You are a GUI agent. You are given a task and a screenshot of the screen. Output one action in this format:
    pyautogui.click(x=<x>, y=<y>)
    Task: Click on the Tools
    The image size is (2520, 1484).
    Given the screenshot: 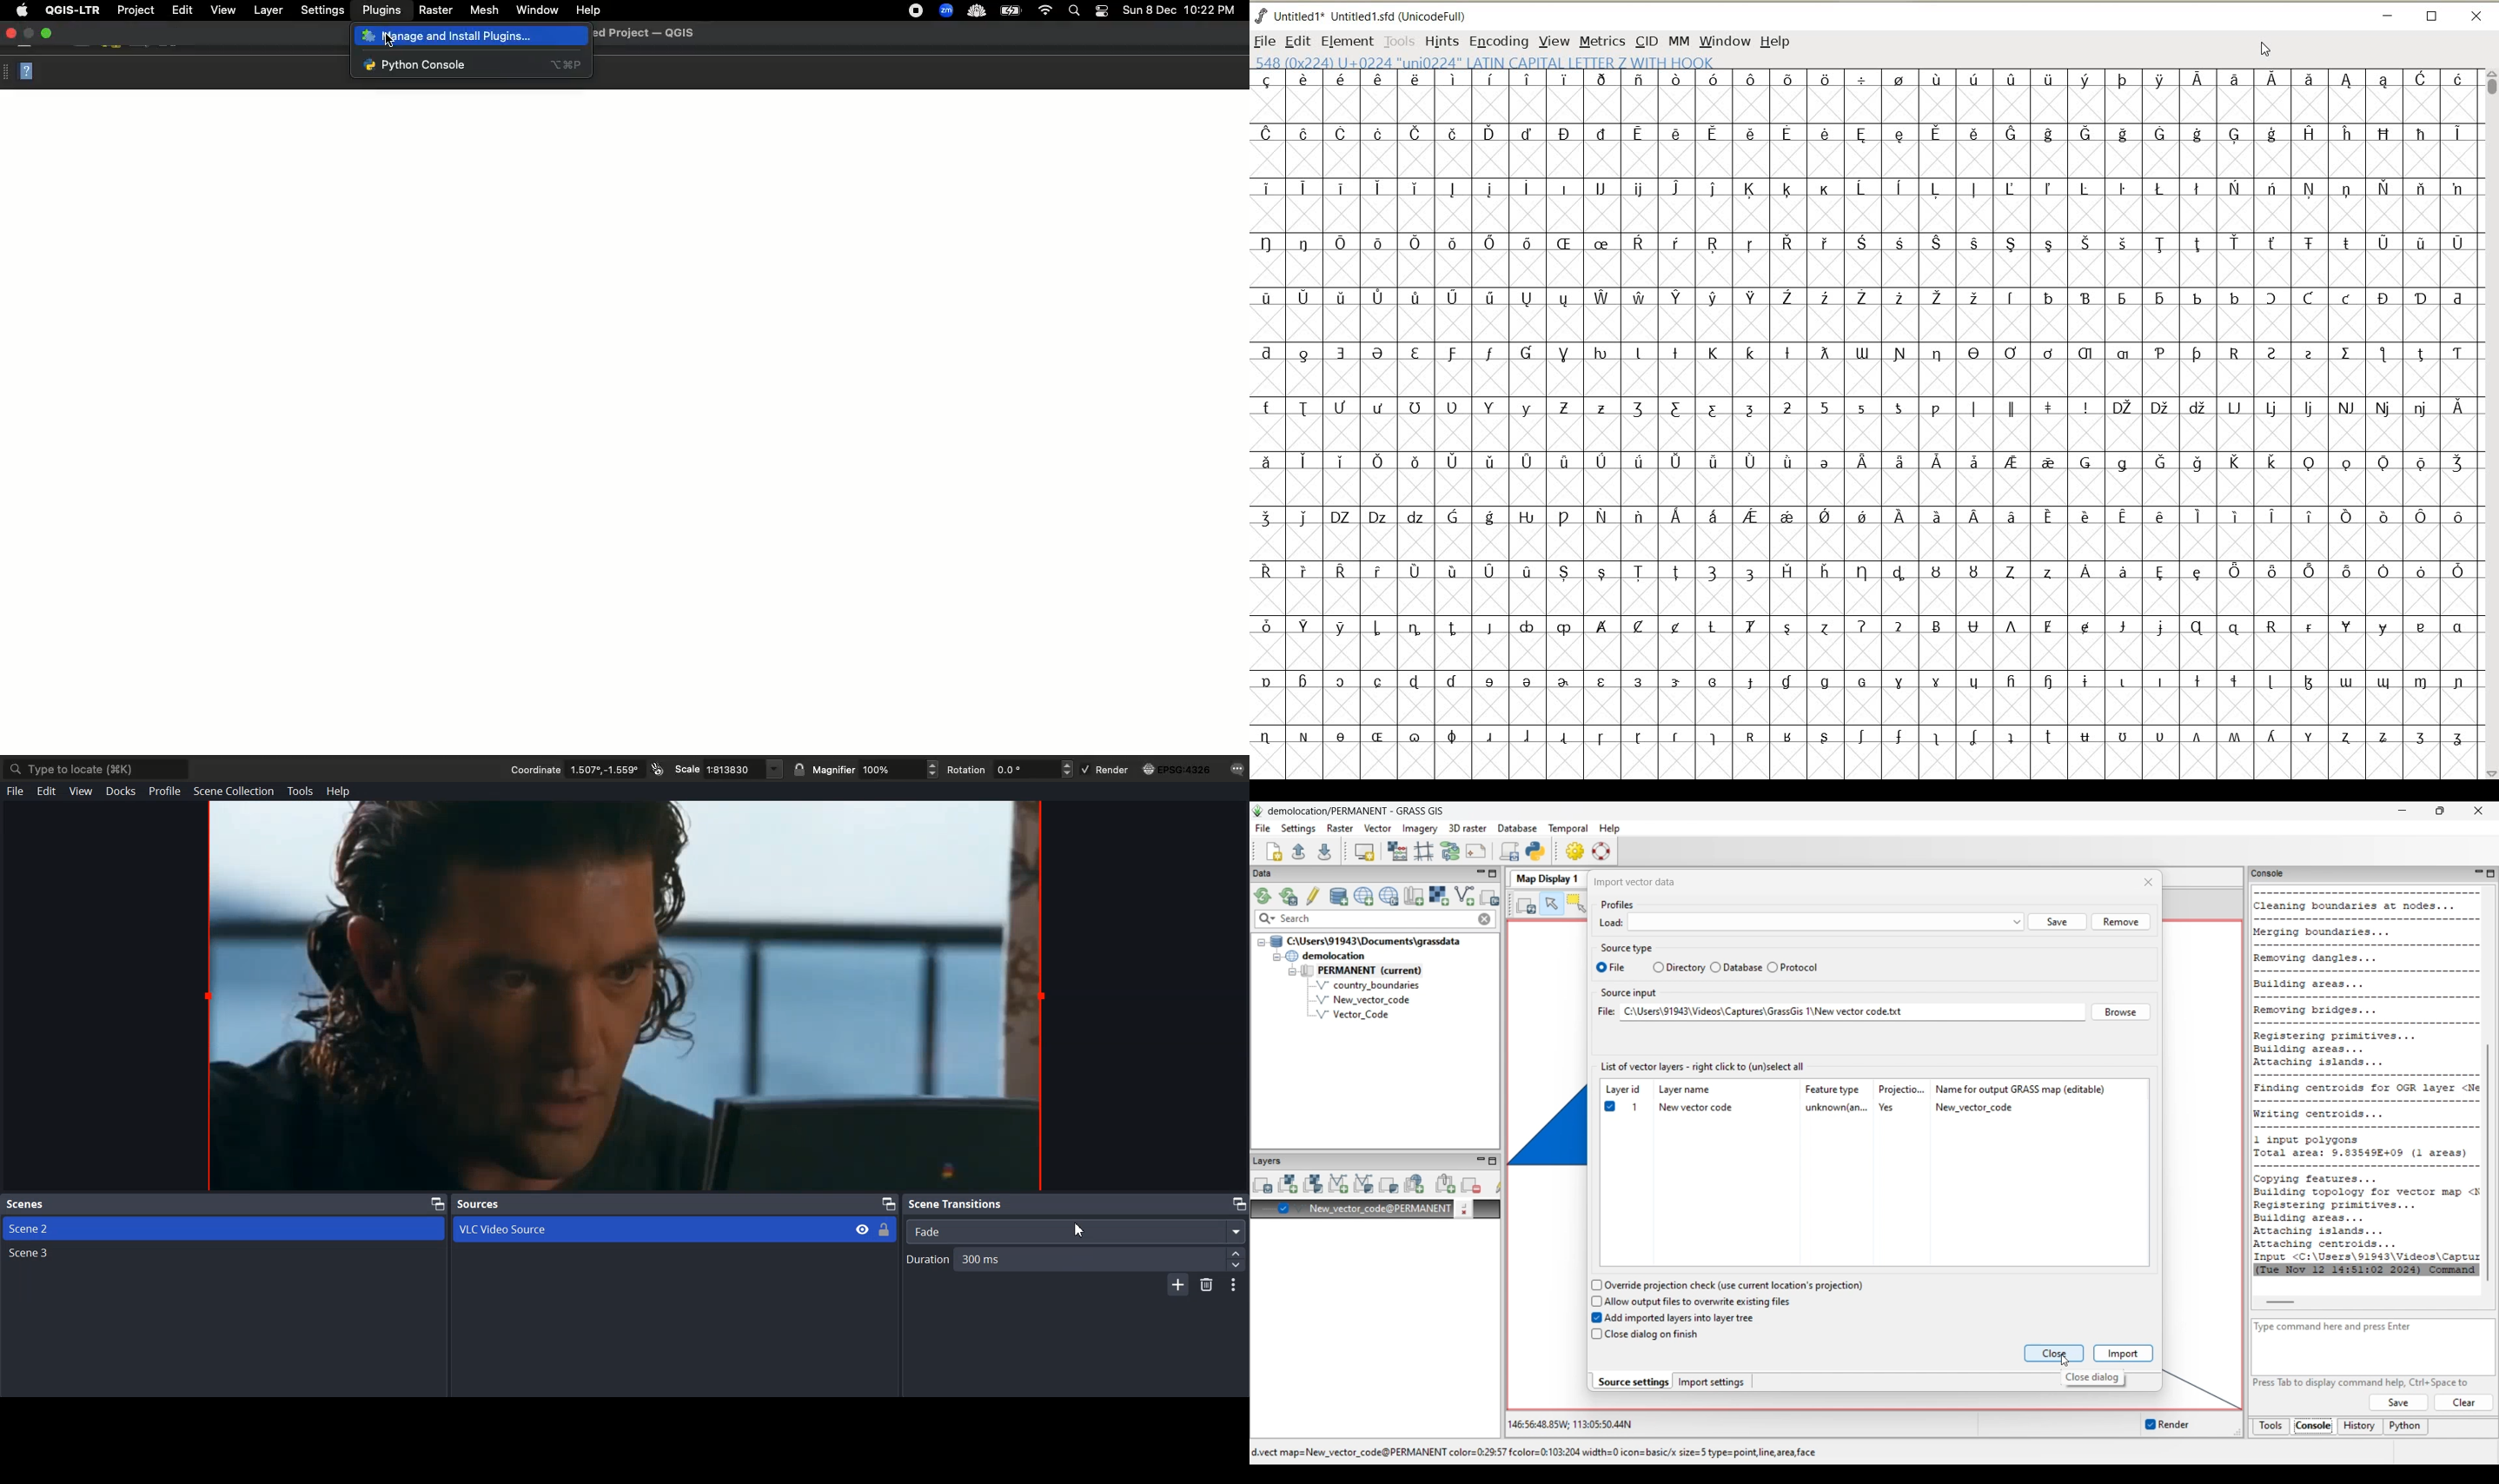 What is the action you would take?
    pyautogui.click(x=299, y=791)
    